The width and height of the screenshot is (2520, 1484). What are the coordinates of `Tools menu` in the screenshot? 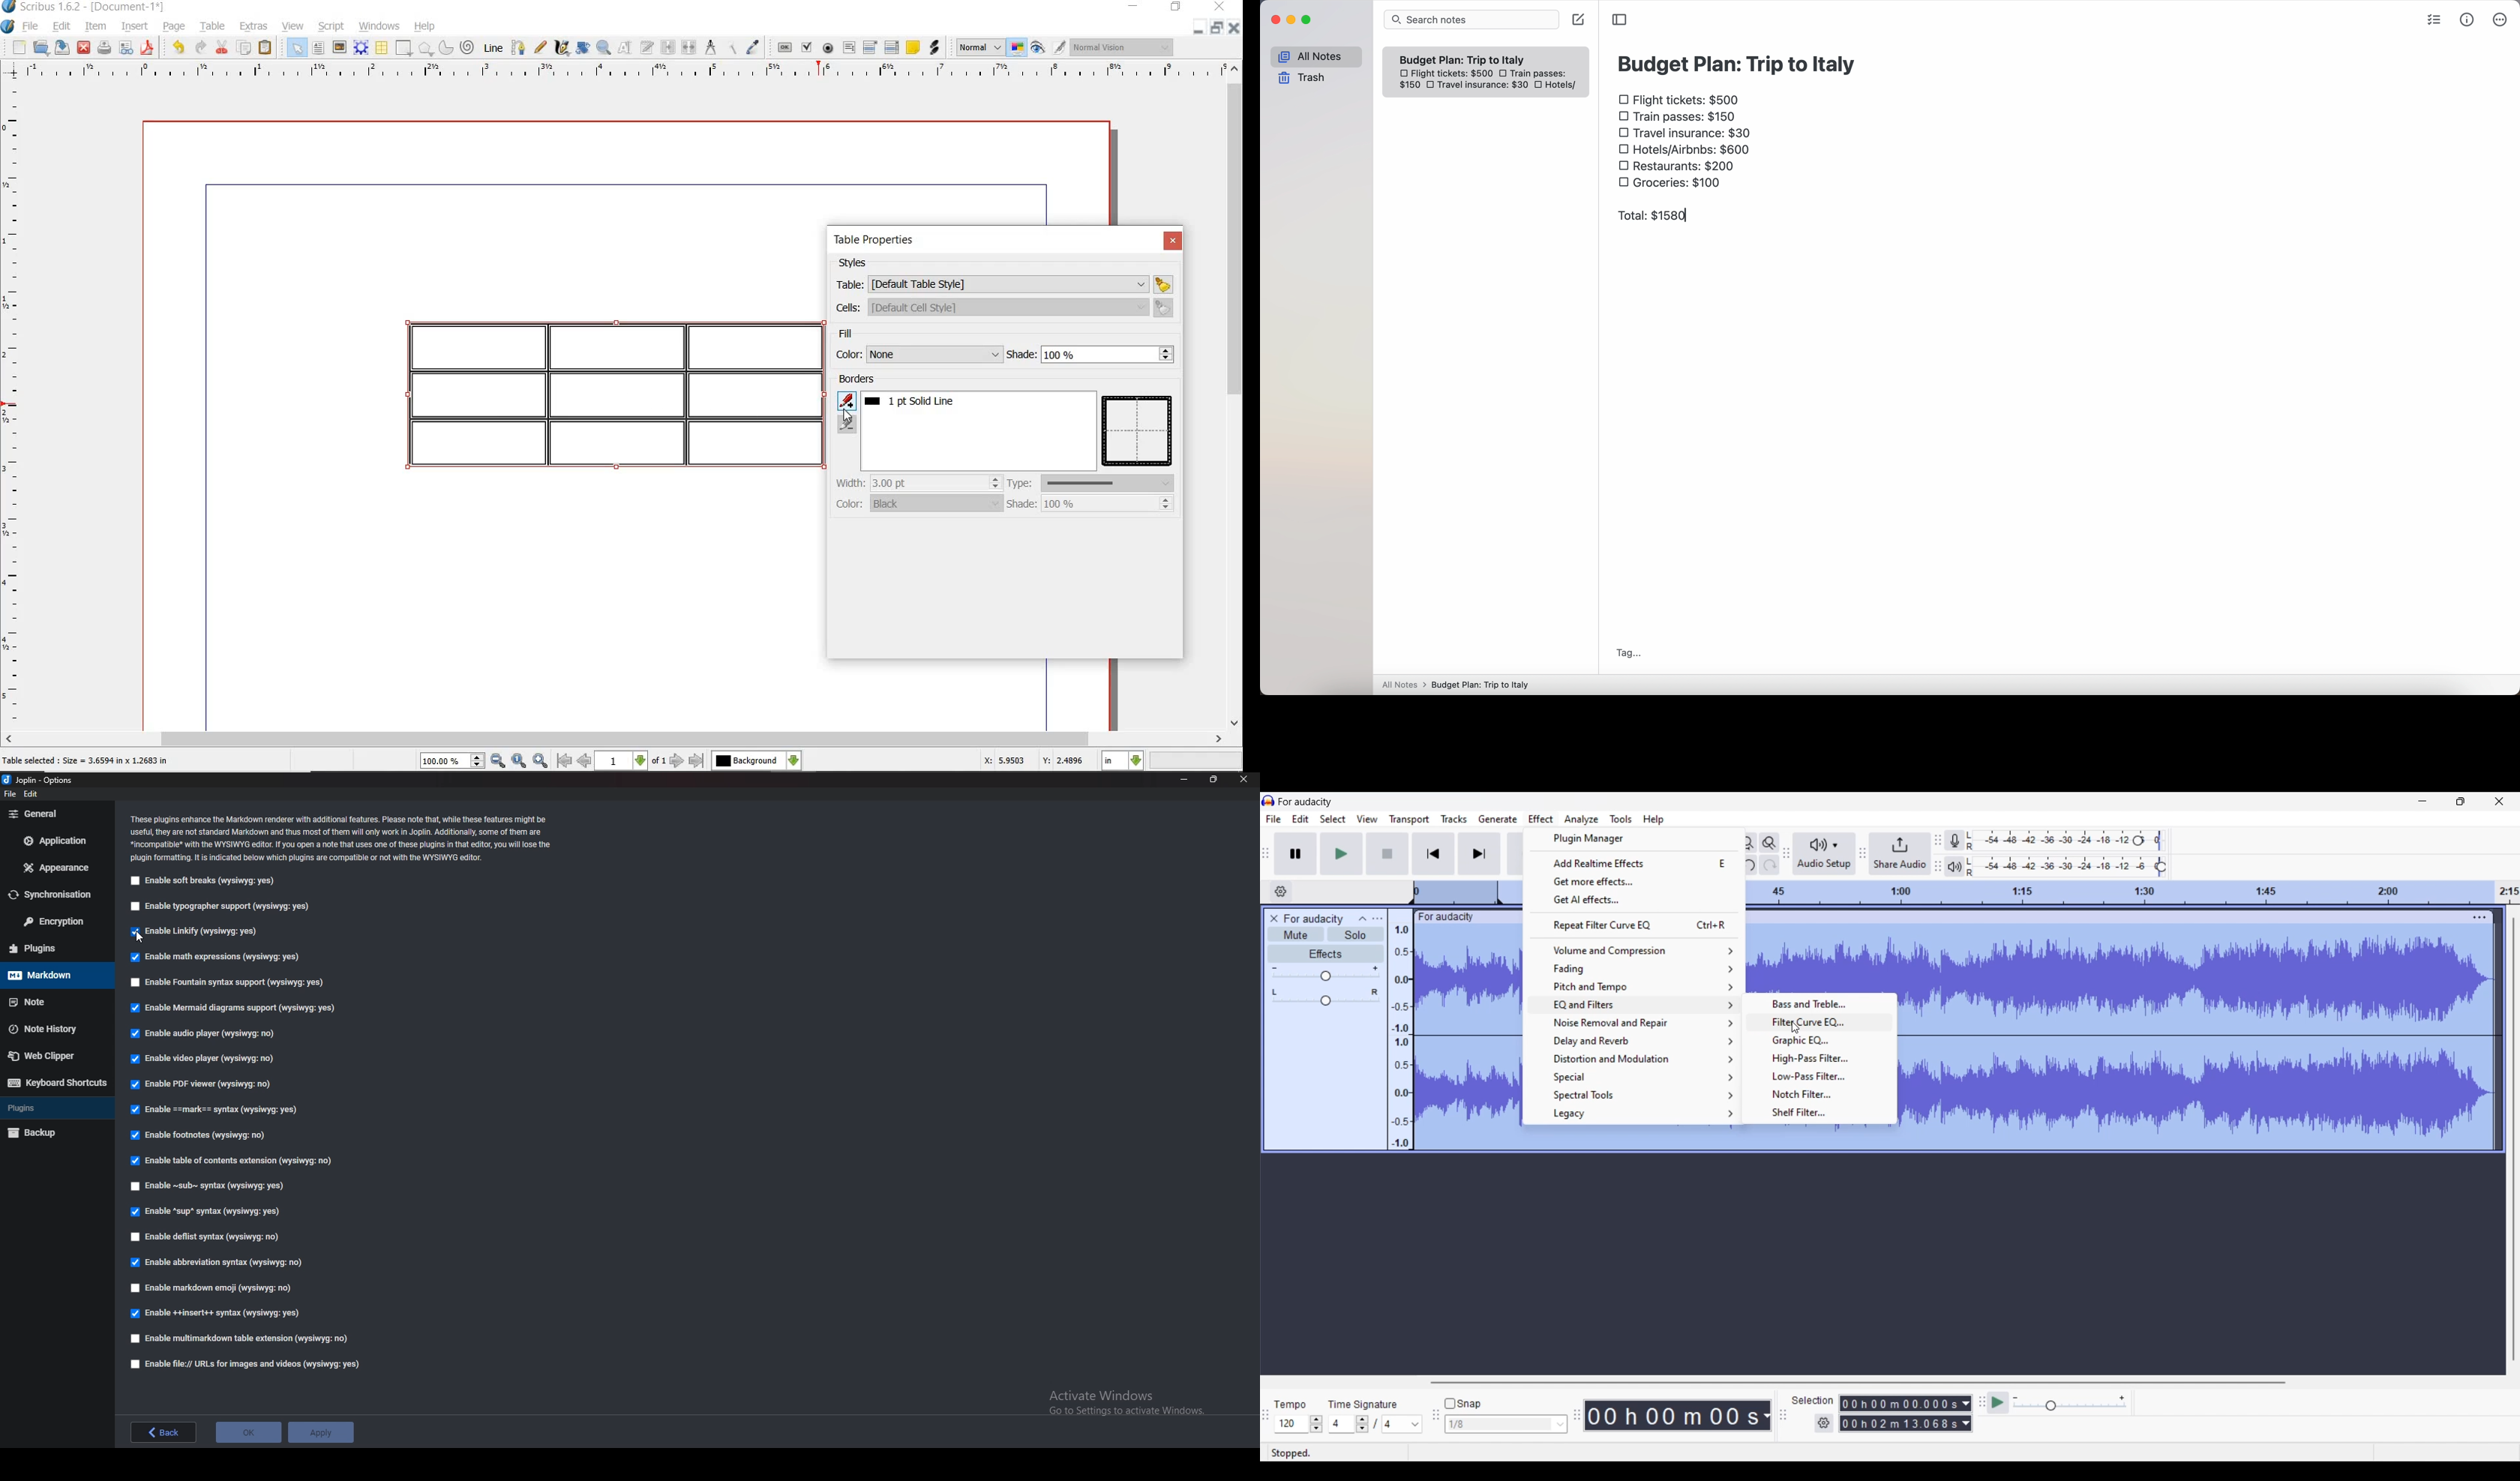 It's located at (1620, 819).